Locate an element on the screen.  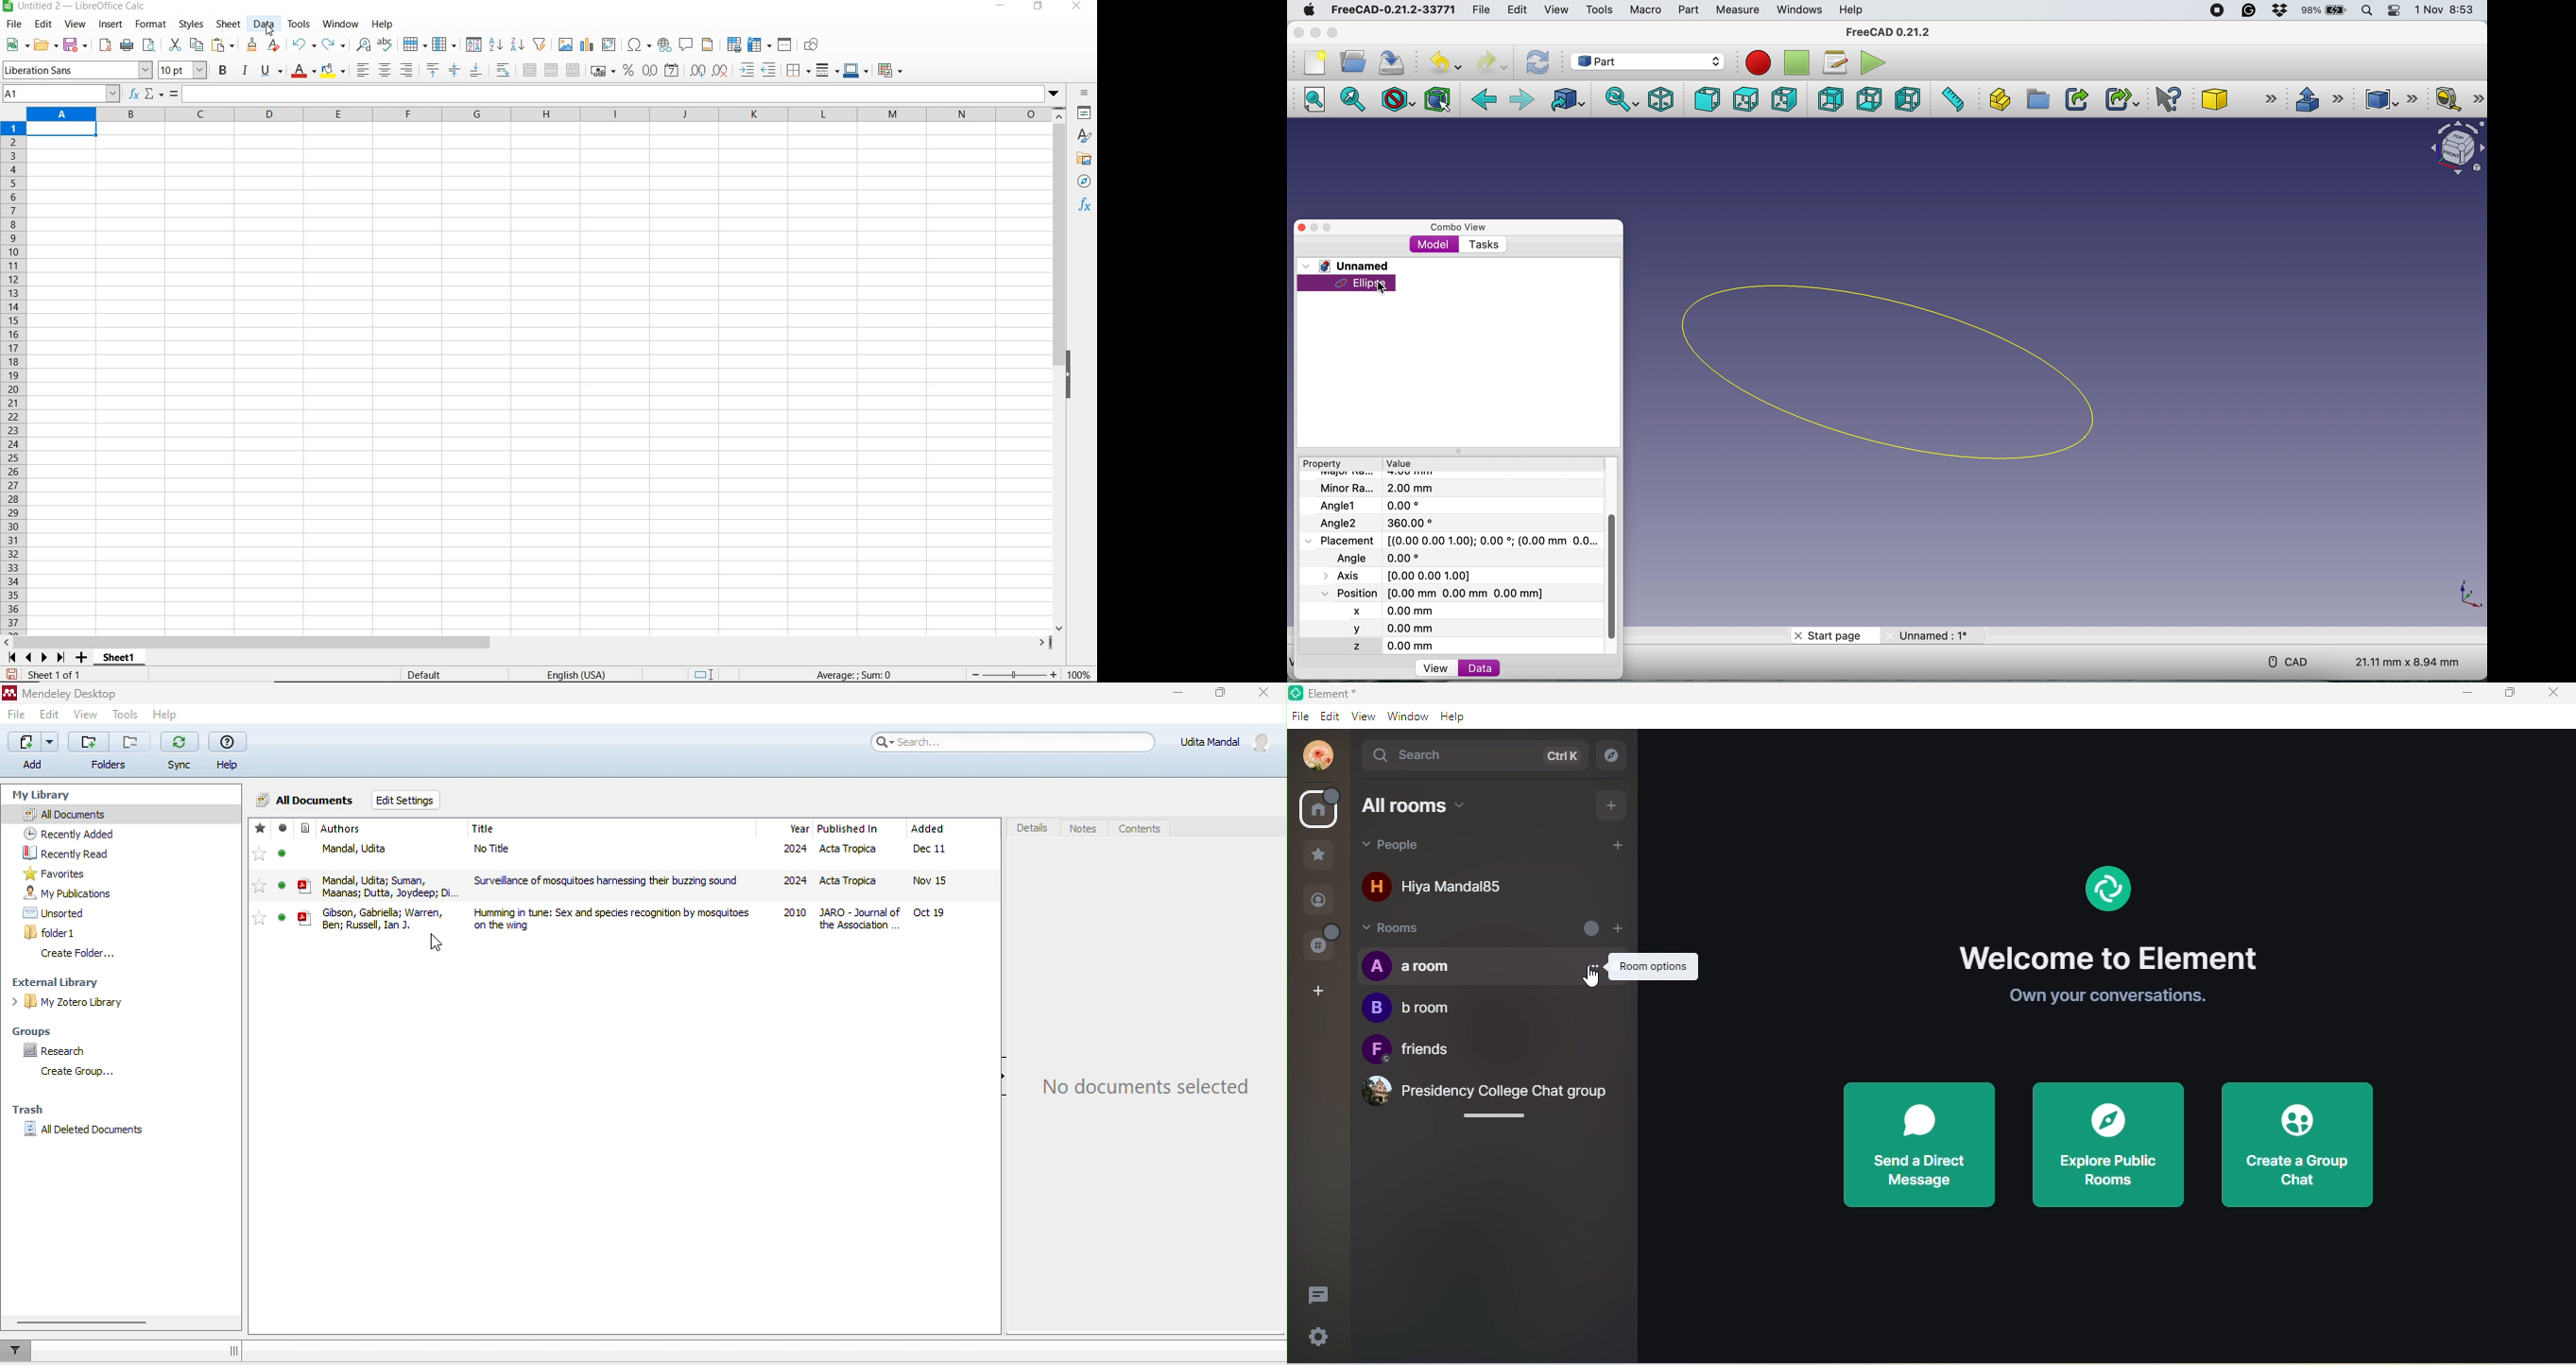
add sheet is located at coordinates (80, 659).